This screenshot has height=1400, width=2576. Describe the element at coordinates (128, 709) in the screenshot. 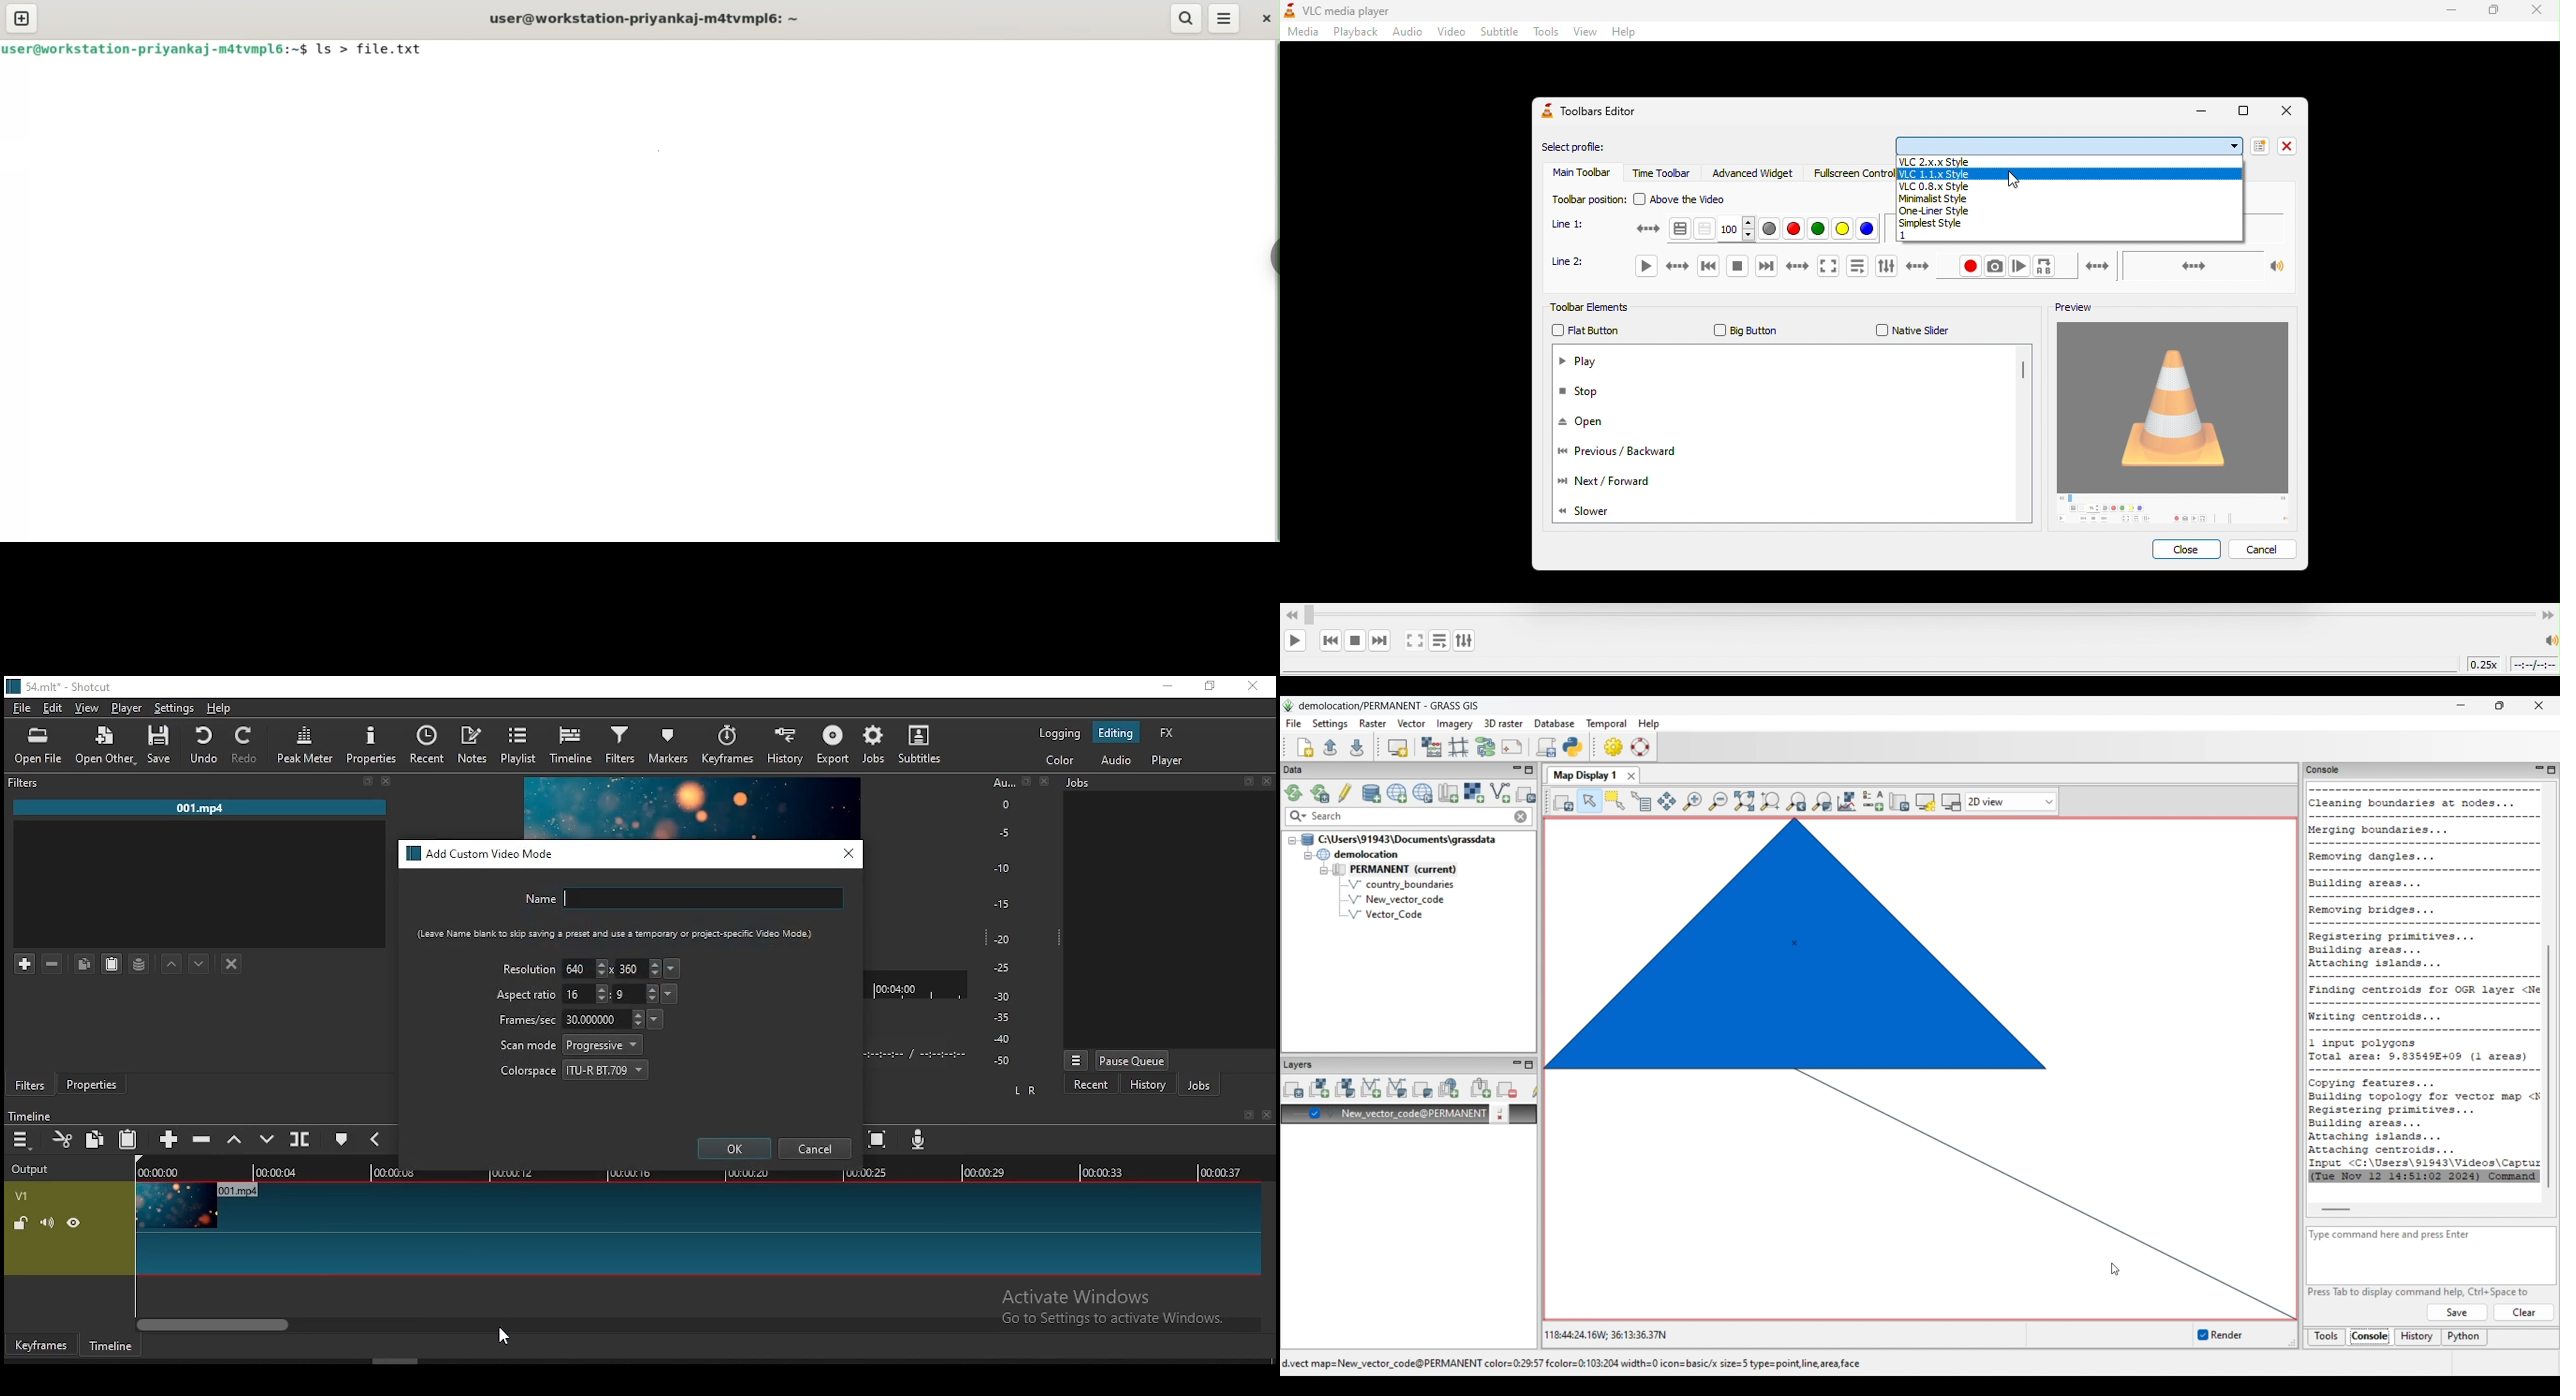

I see `player` at that location.